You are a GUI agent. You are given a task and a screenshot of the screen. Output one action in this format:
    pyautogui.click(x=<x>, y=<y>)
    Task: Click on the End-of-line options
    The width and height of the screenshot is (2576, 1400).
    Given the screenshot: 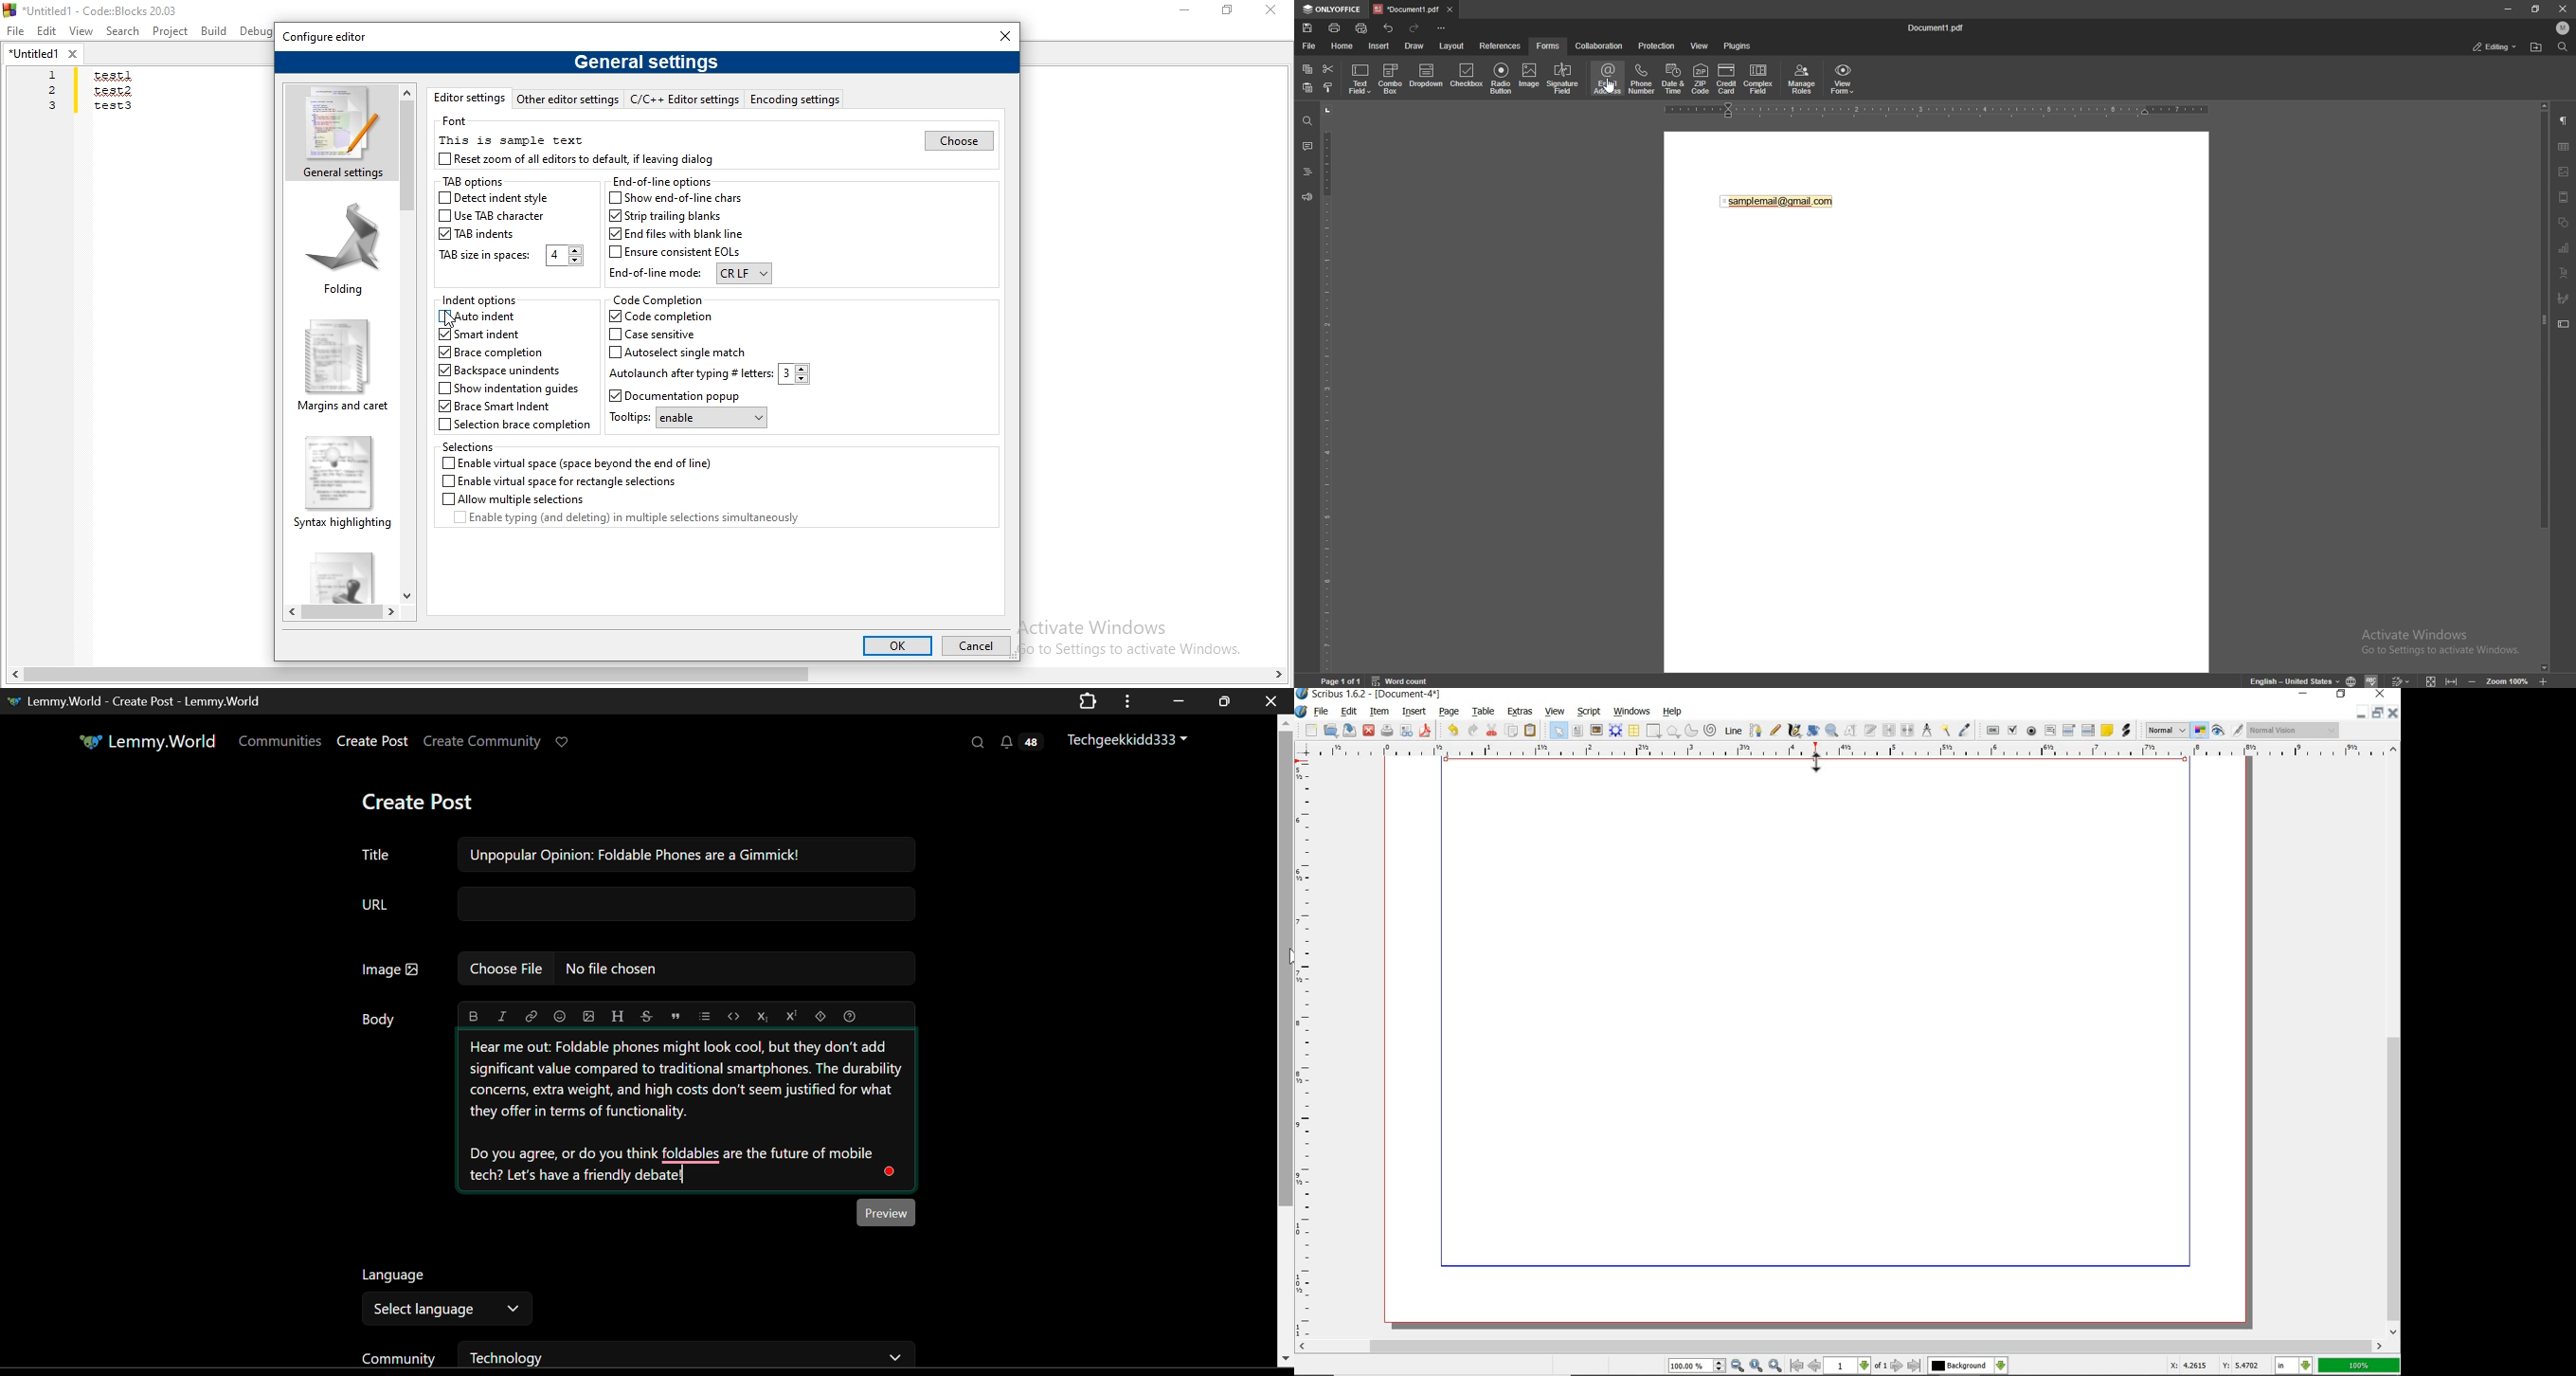 What is the action you would take?
    pyautogui.click(x=662, y=181)
    